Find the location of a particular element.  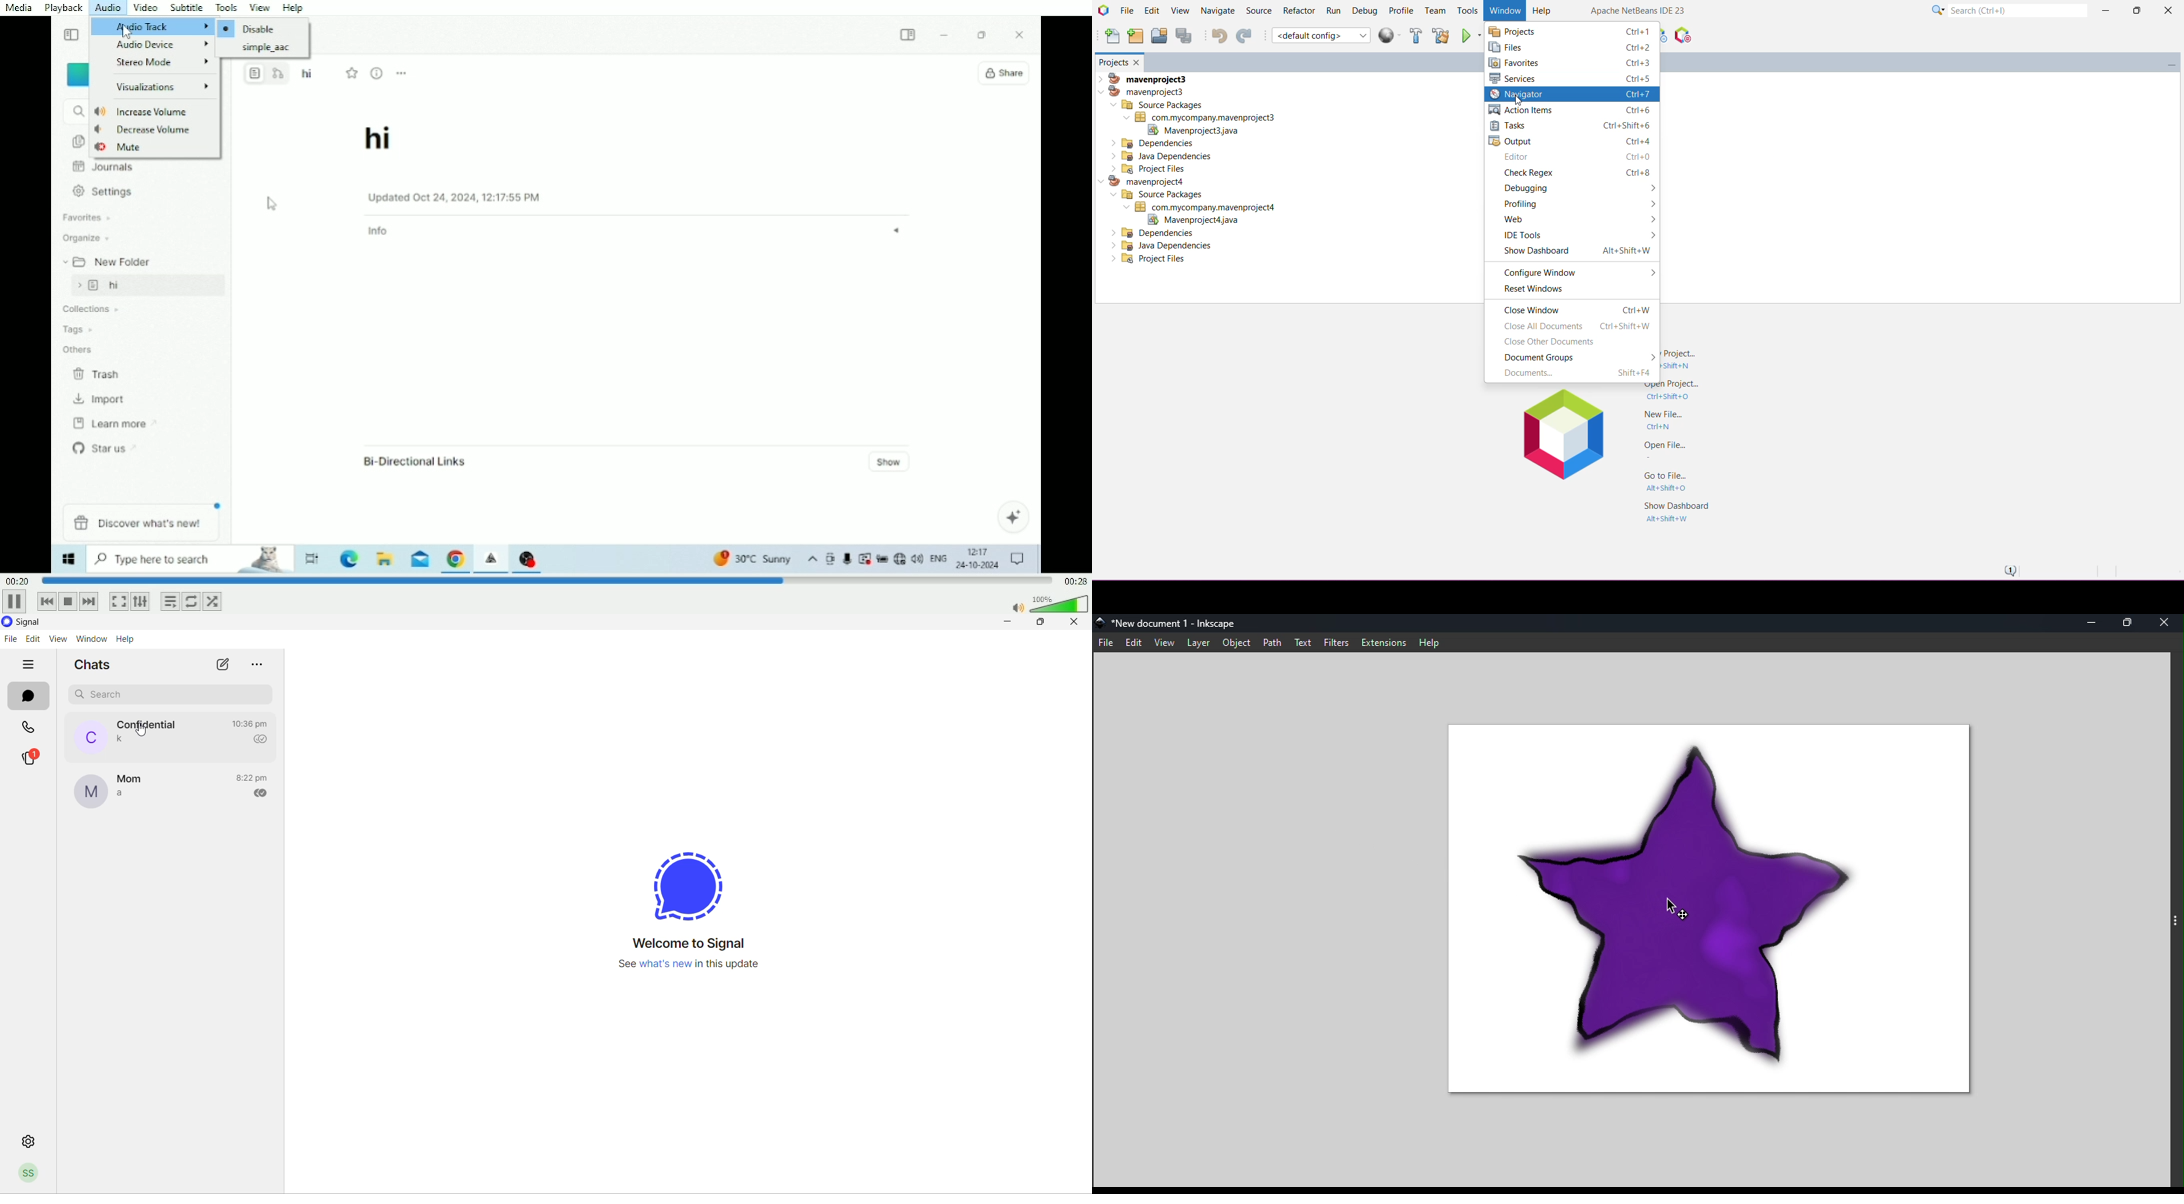

cursor is located at coordinates (126, 31).